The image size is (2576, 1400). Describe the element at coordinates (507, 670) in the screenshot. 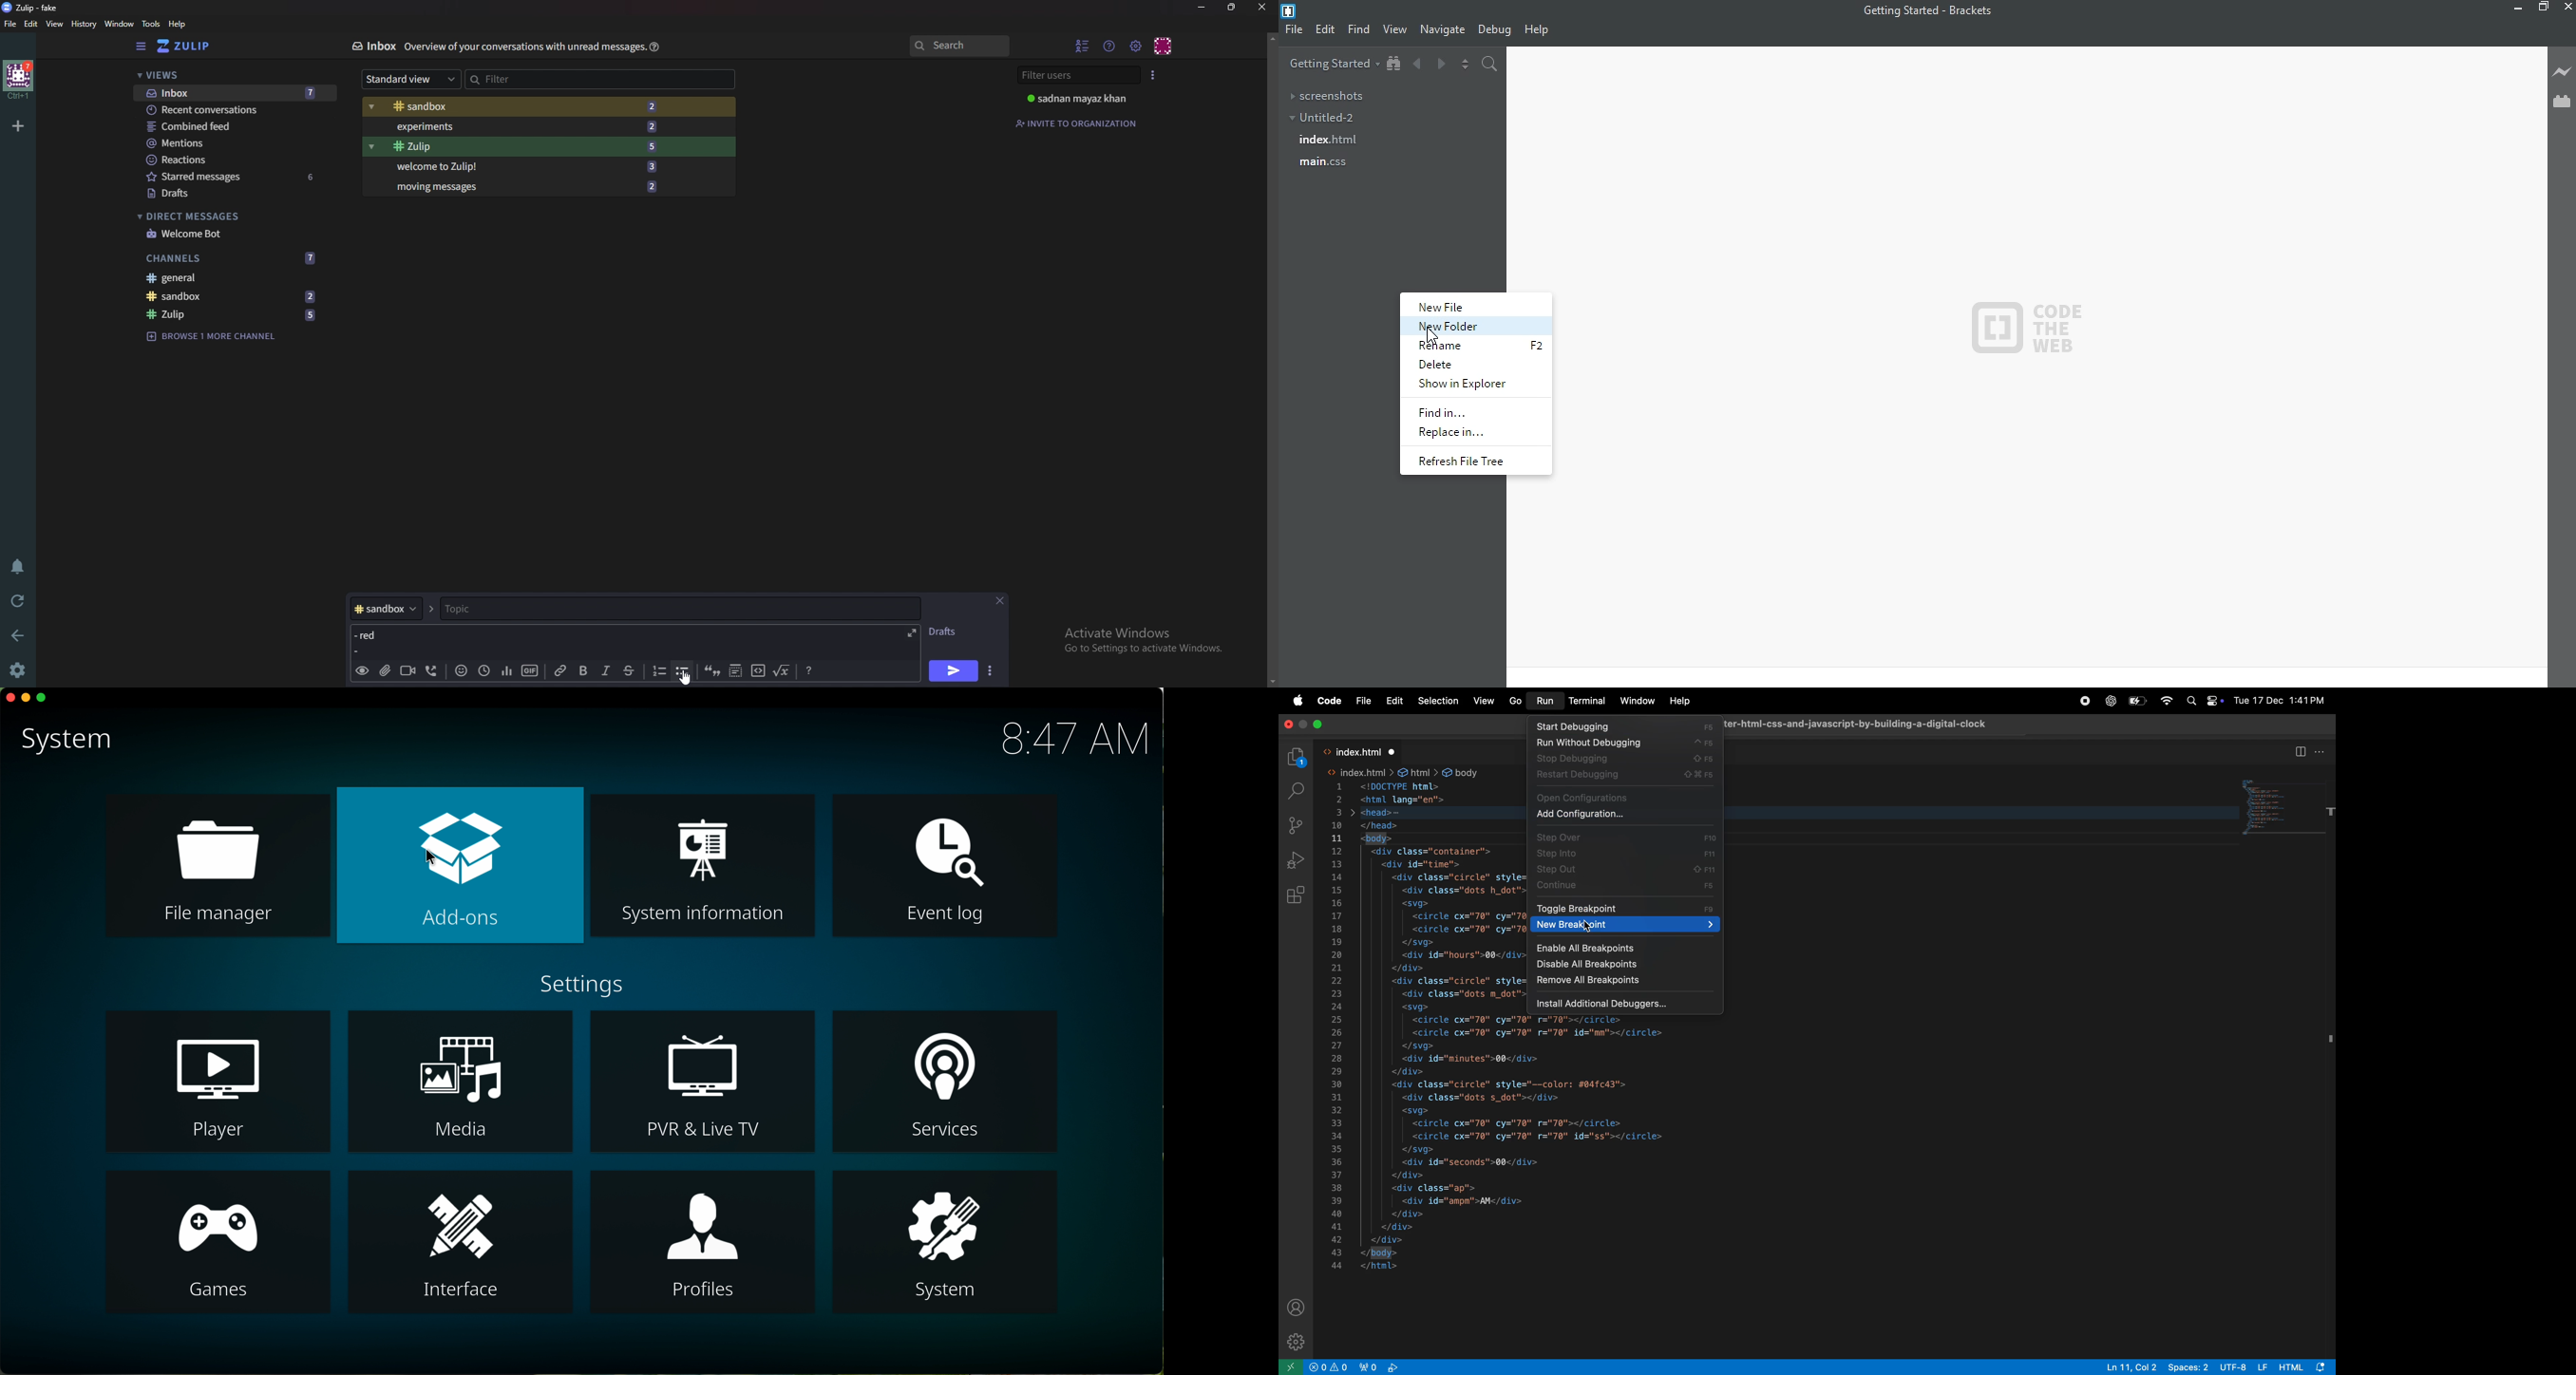

I see `poll` at that location.